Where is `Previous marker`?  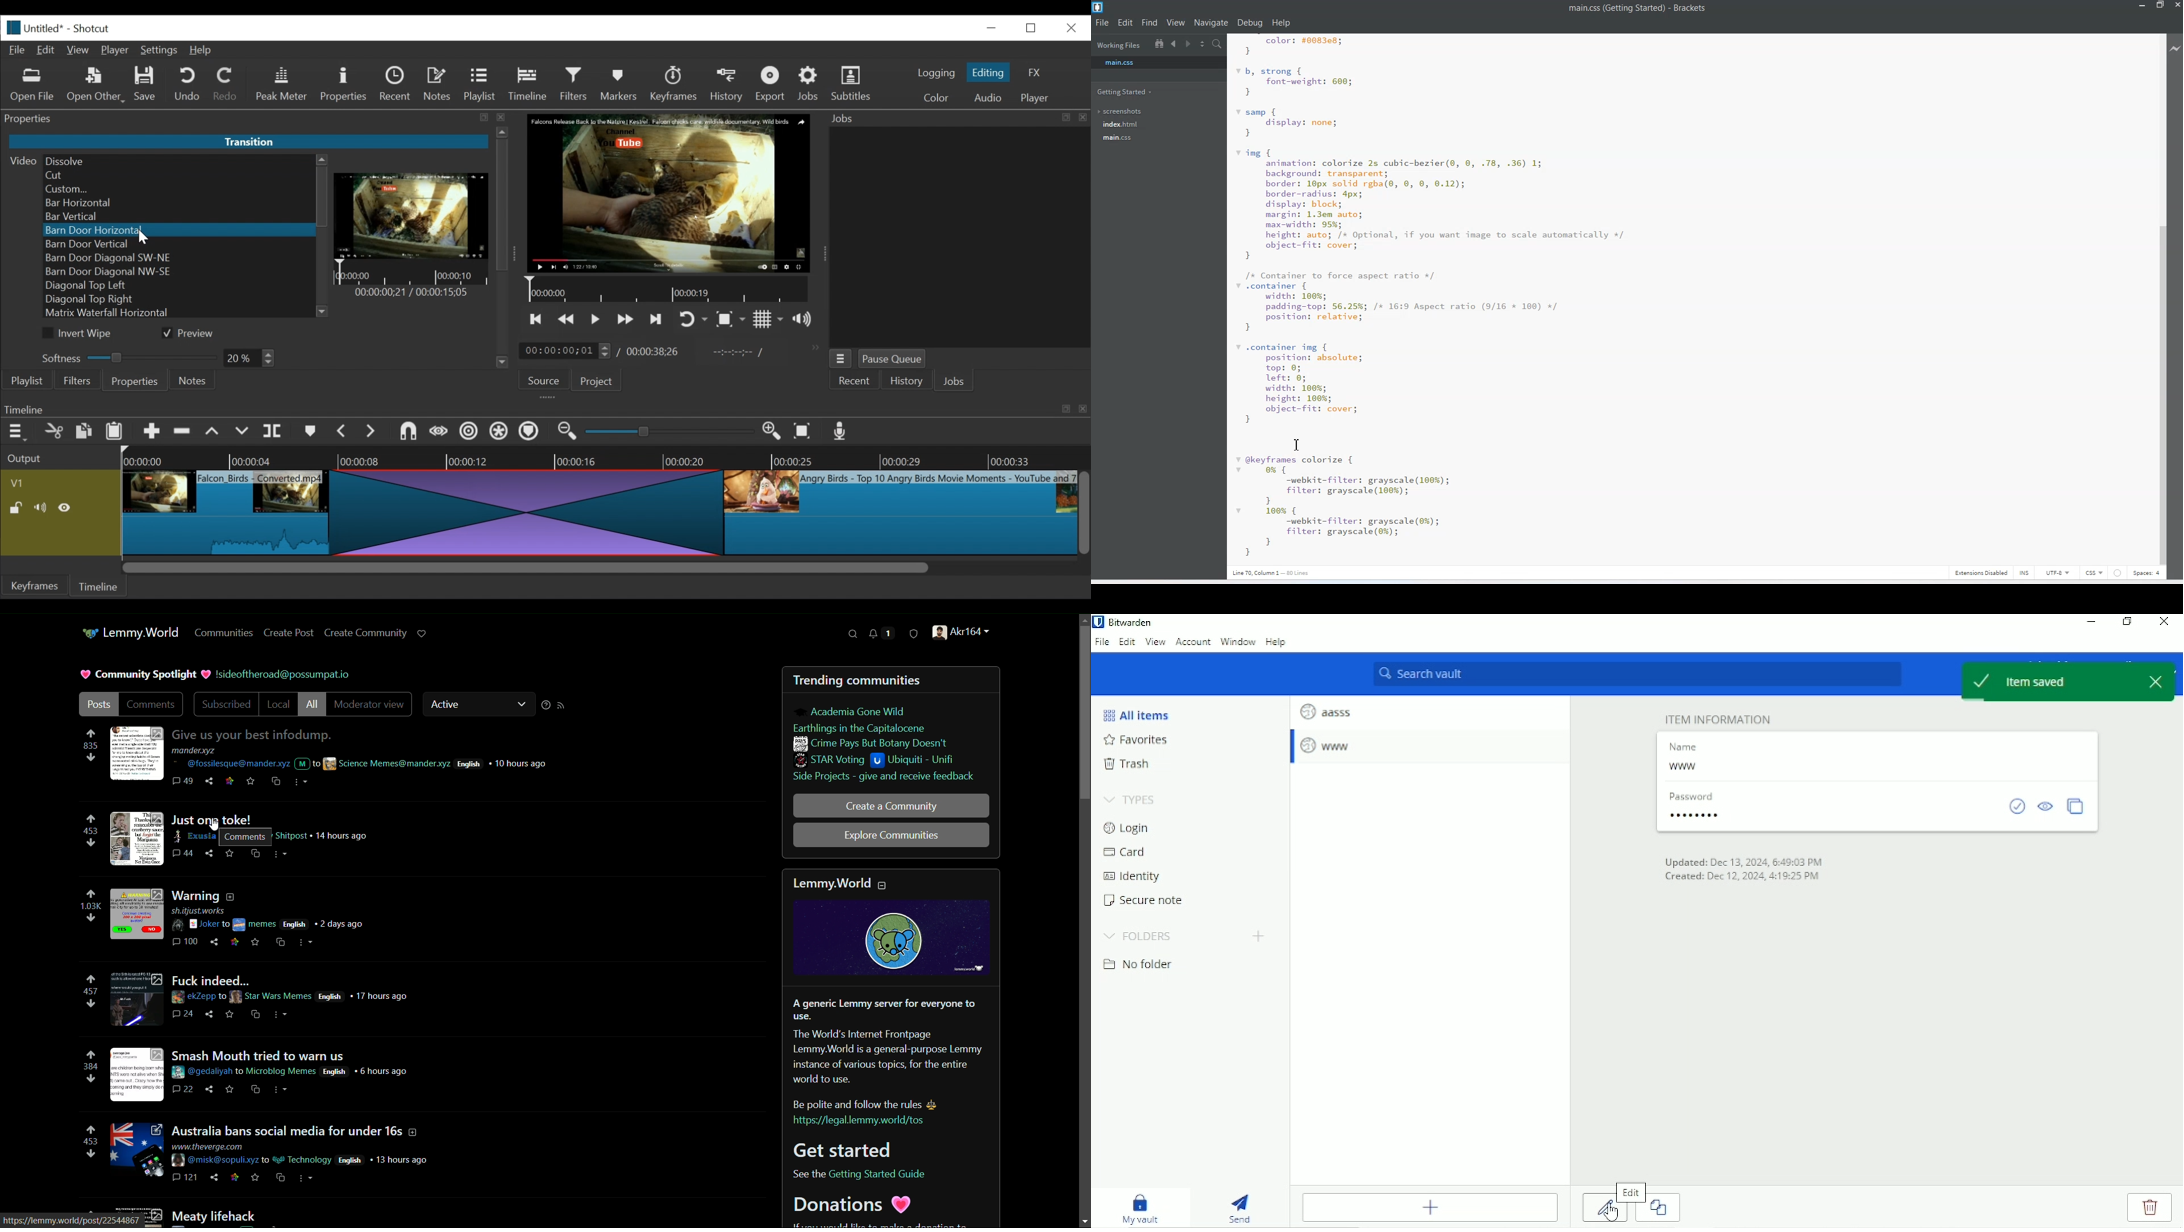
Previous marker is located at coordinates (343, 433).